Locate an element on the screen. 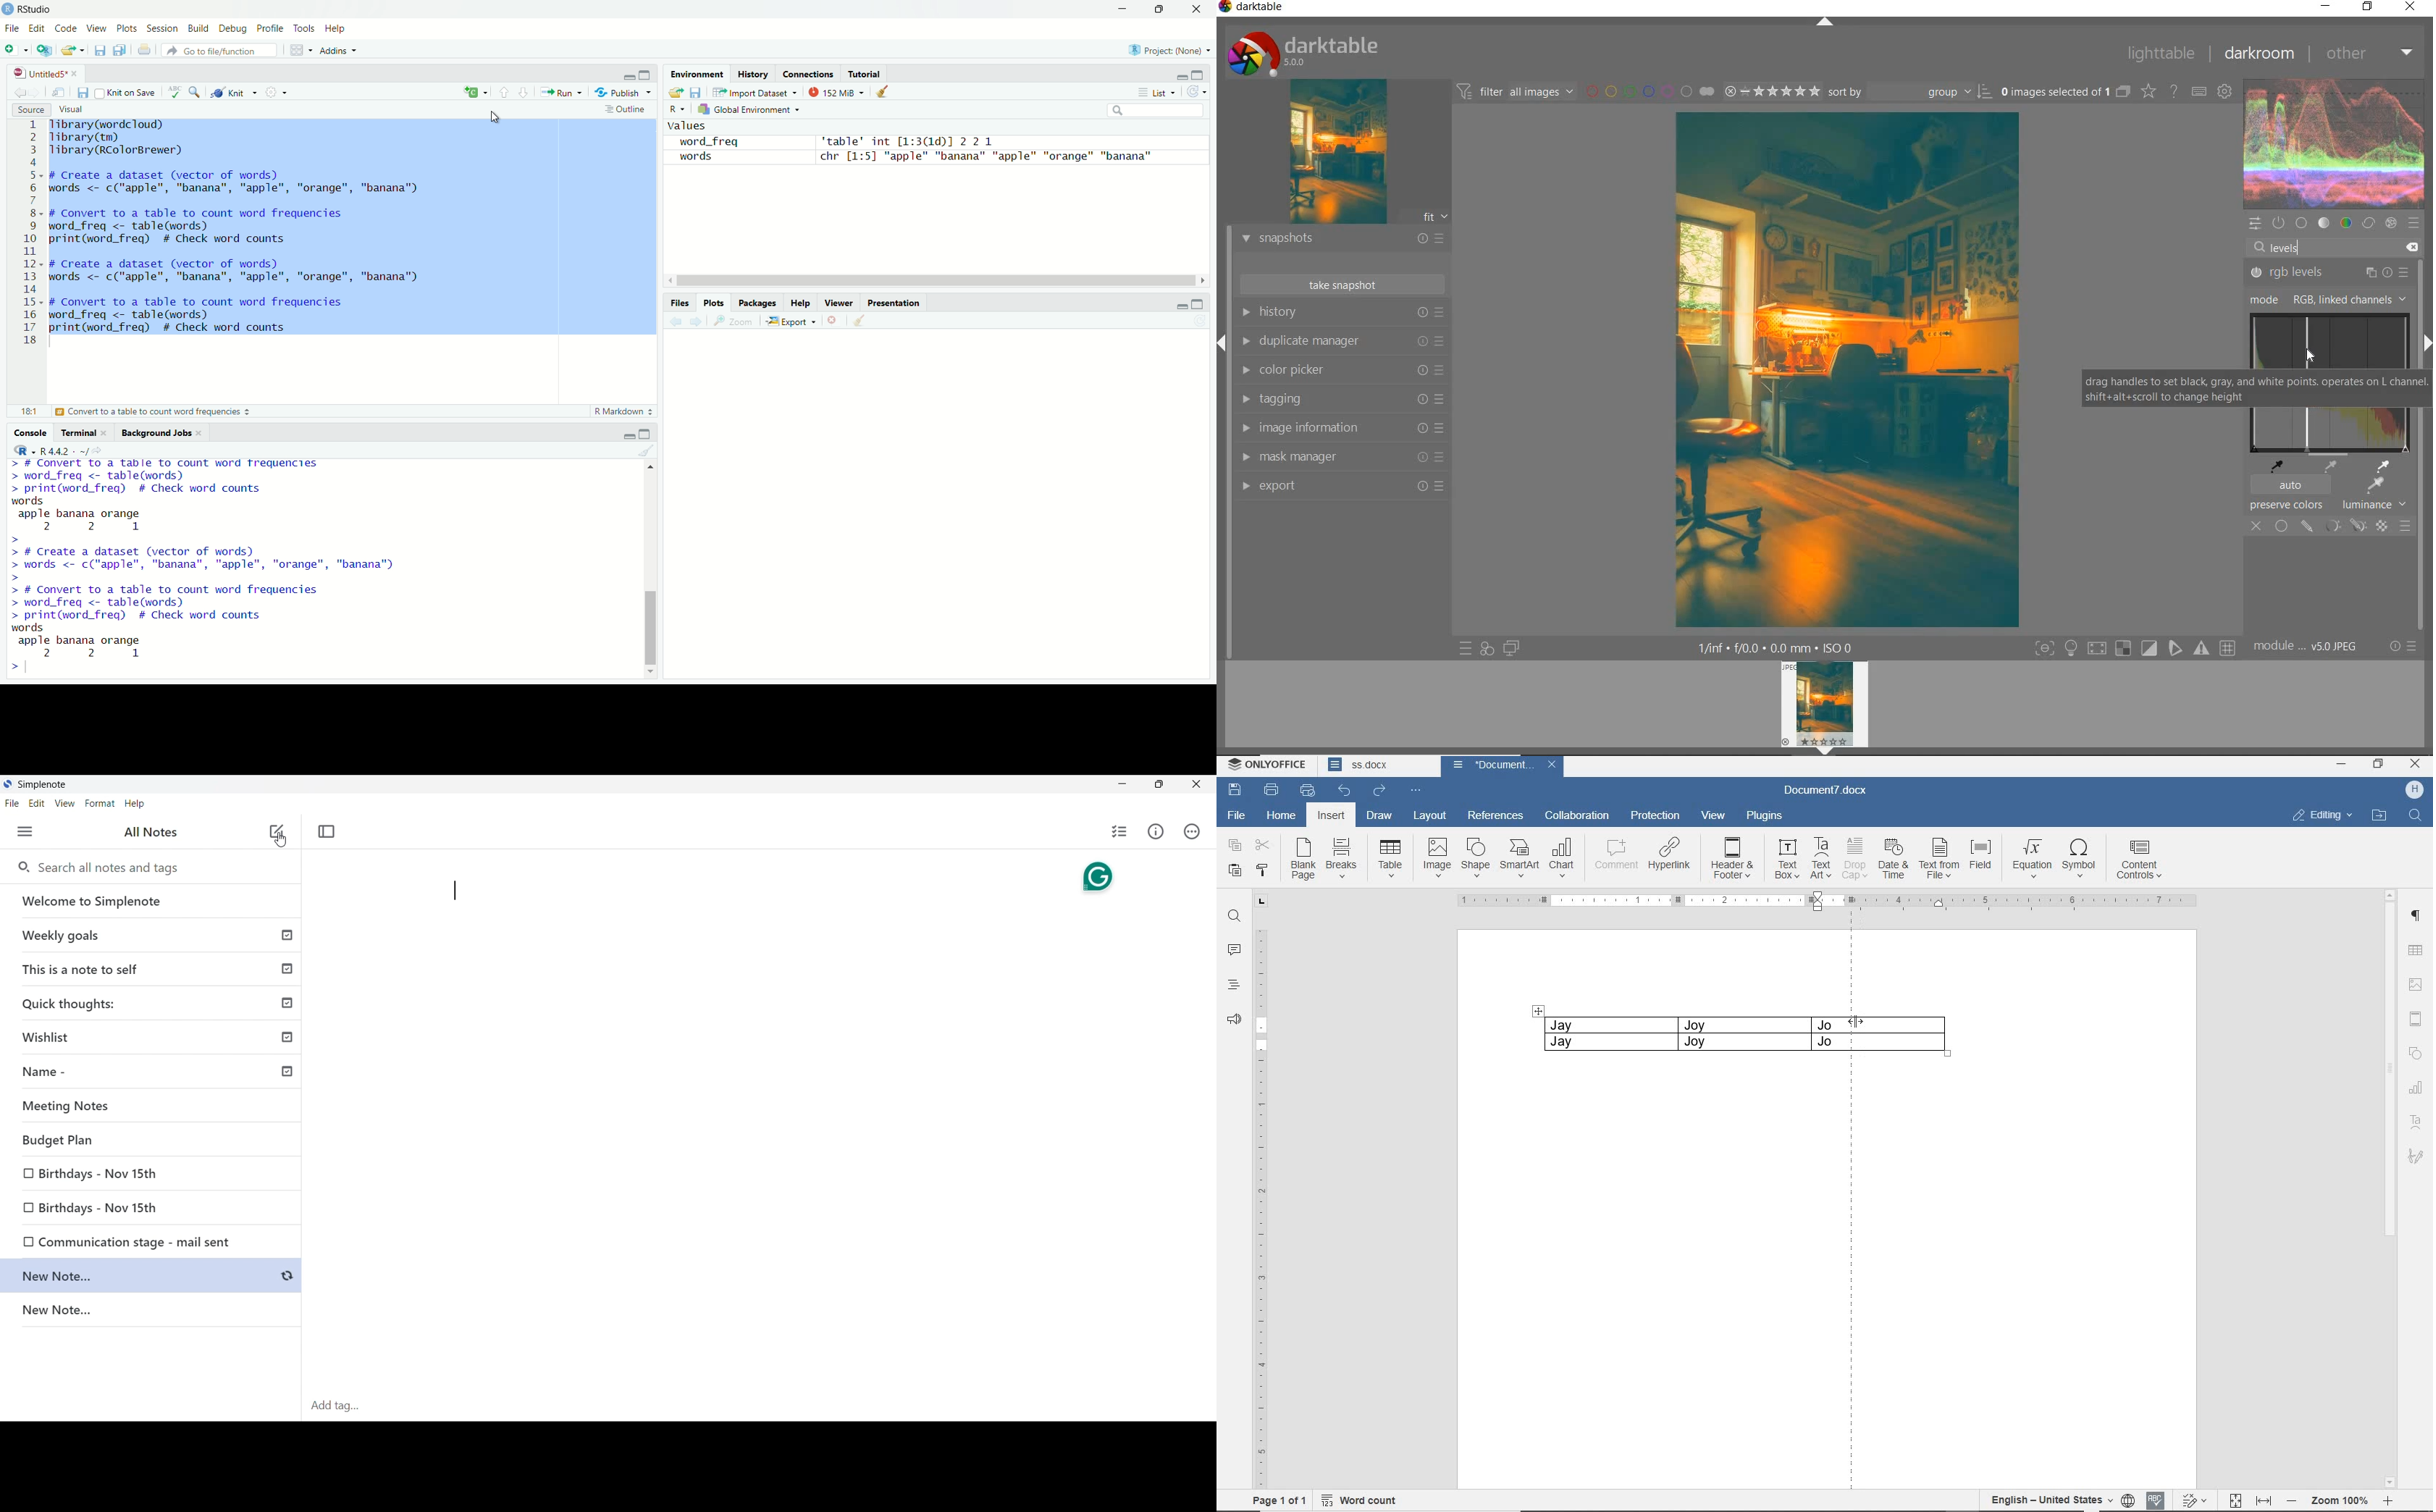 The image size is (2436, 1512). New file is located at coordinates (16, 48).